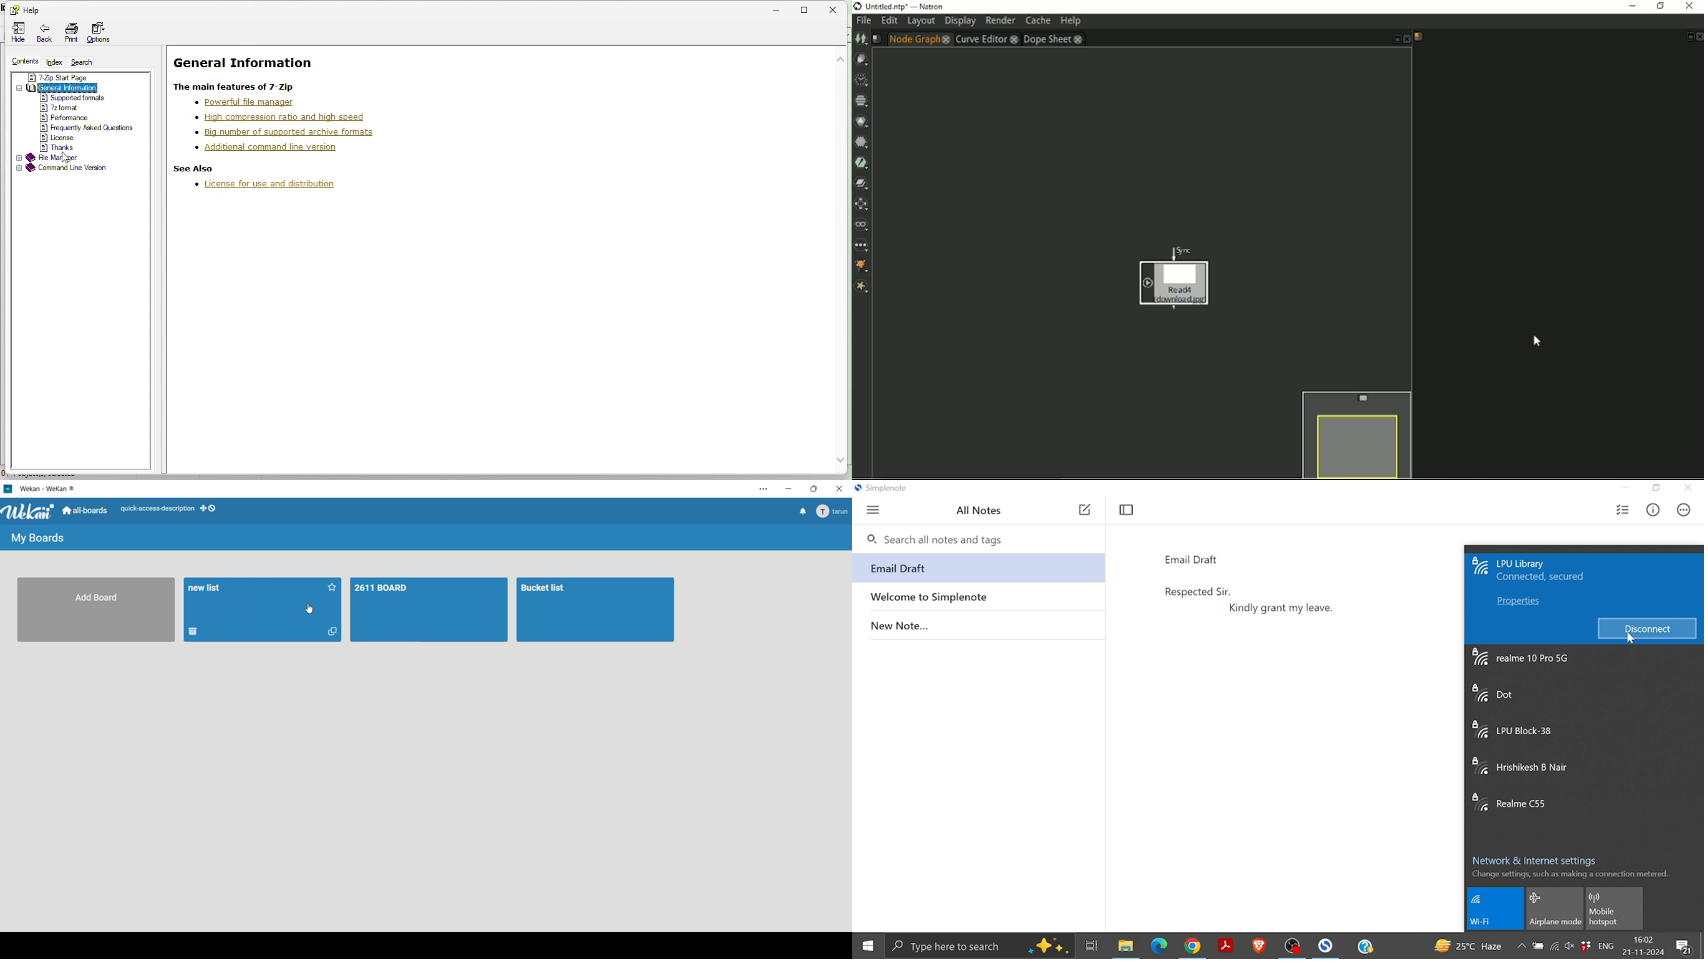  What do you see at coordinates (1629, 488) in the screenshot?
I see `Minimize` at bounding box center [1629, 488].